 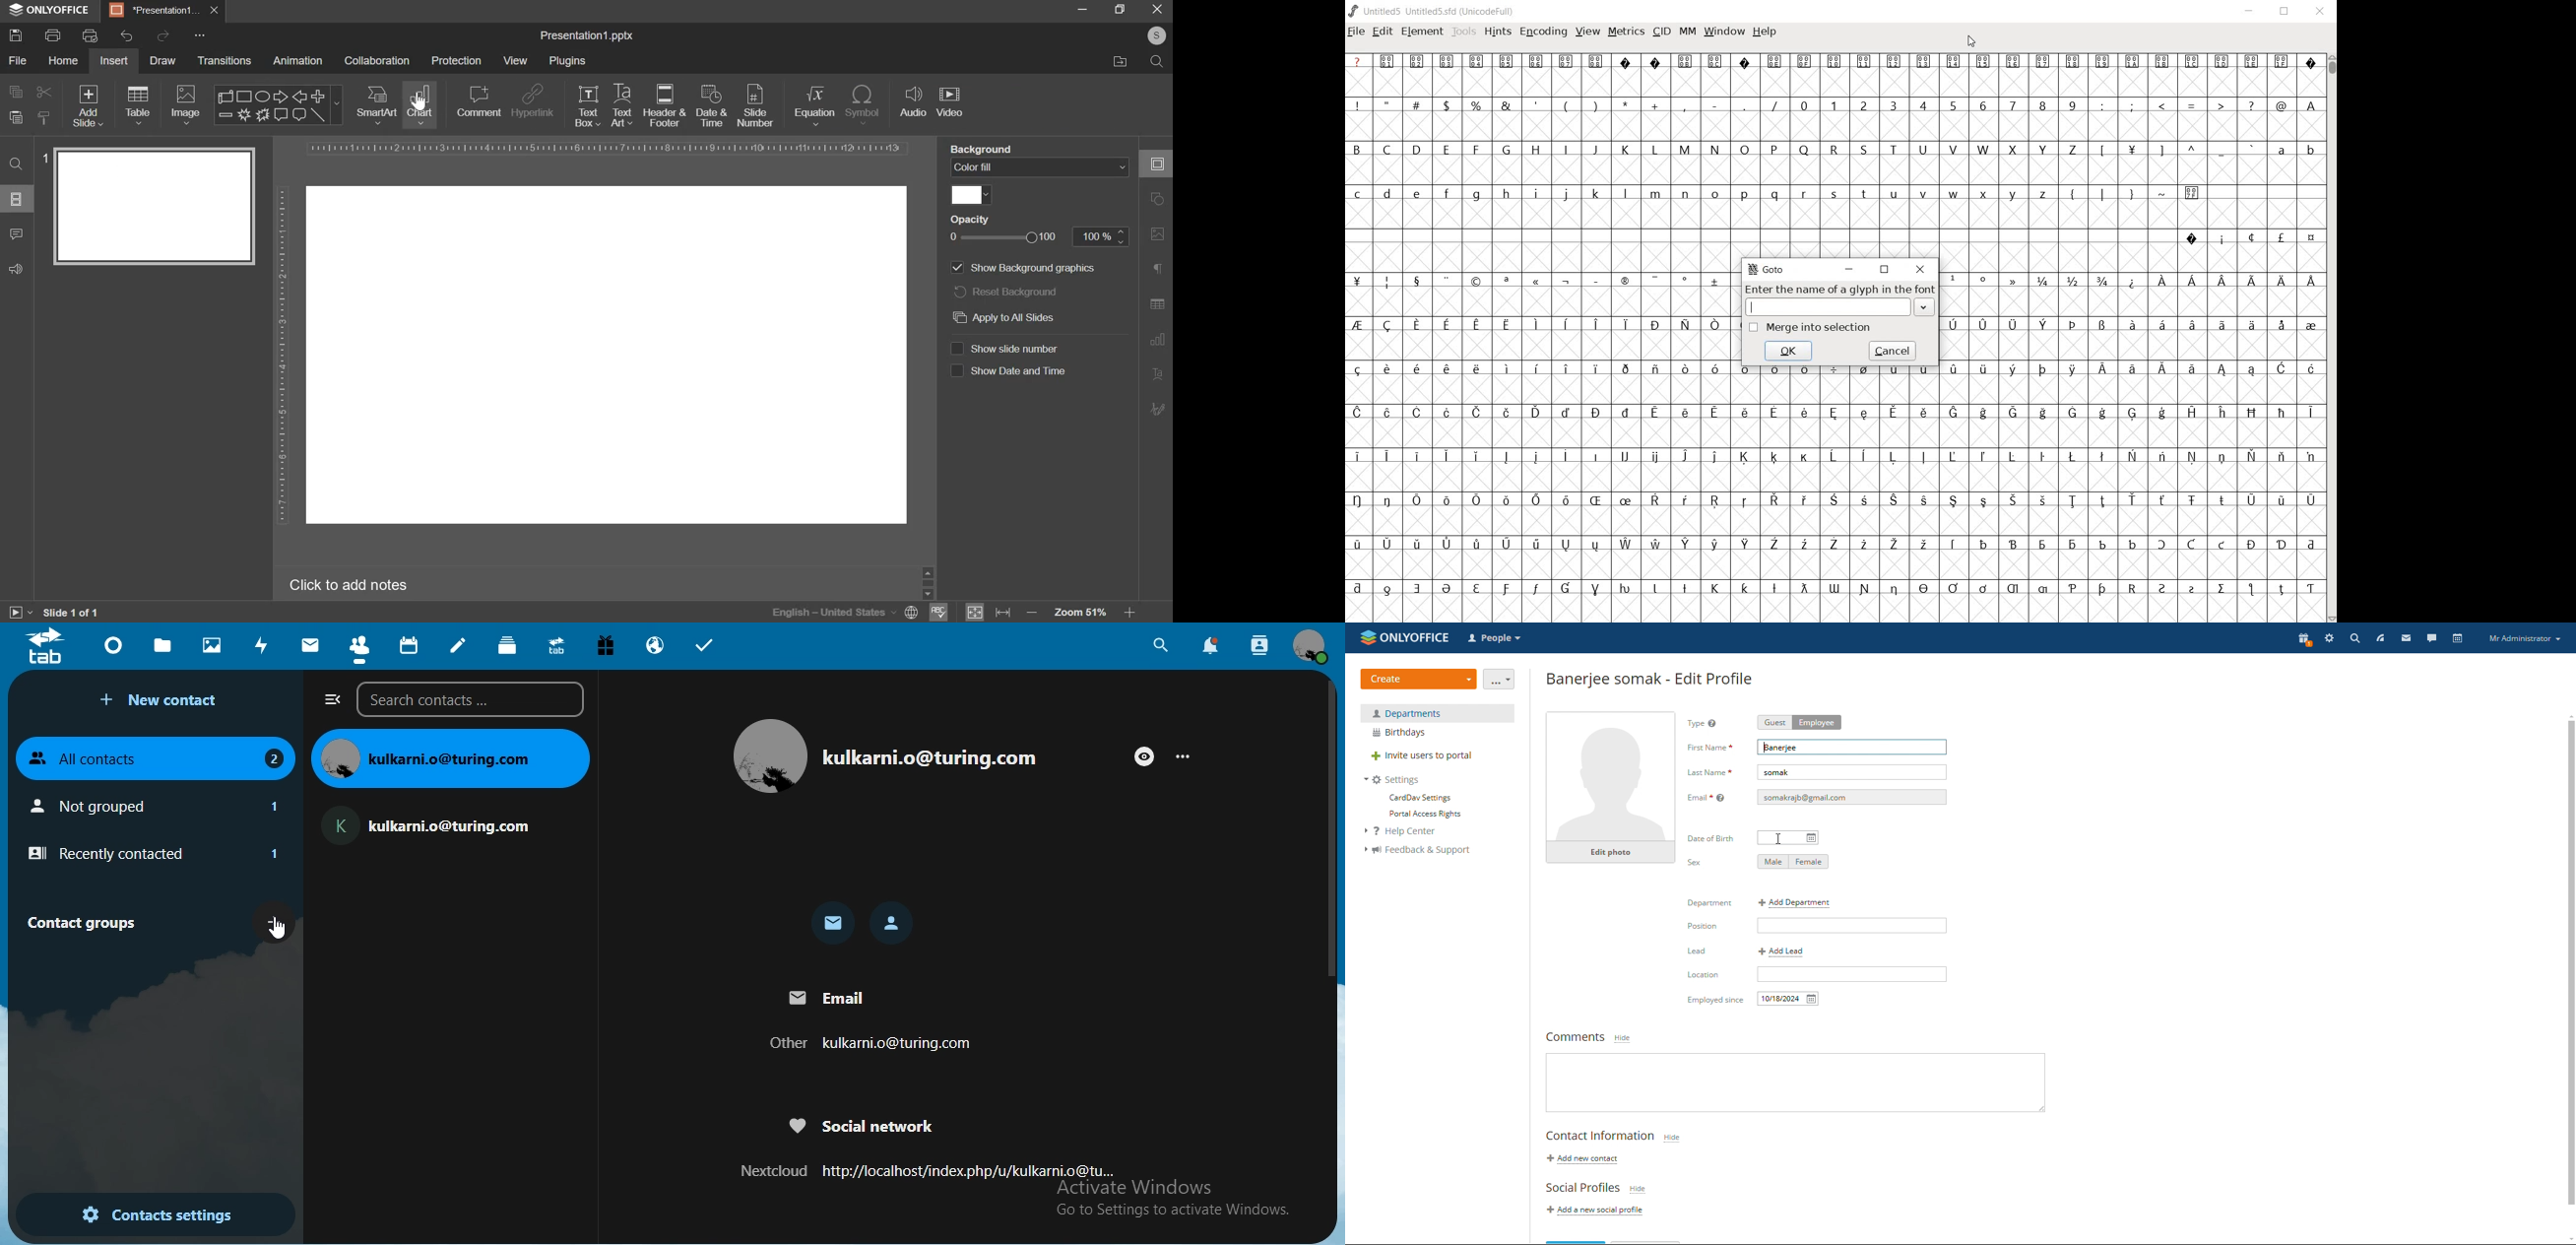 What do you see at coordinates (1505, 457) in the screenshot?
I see `Symbol` at bounding box center [1505, 457].